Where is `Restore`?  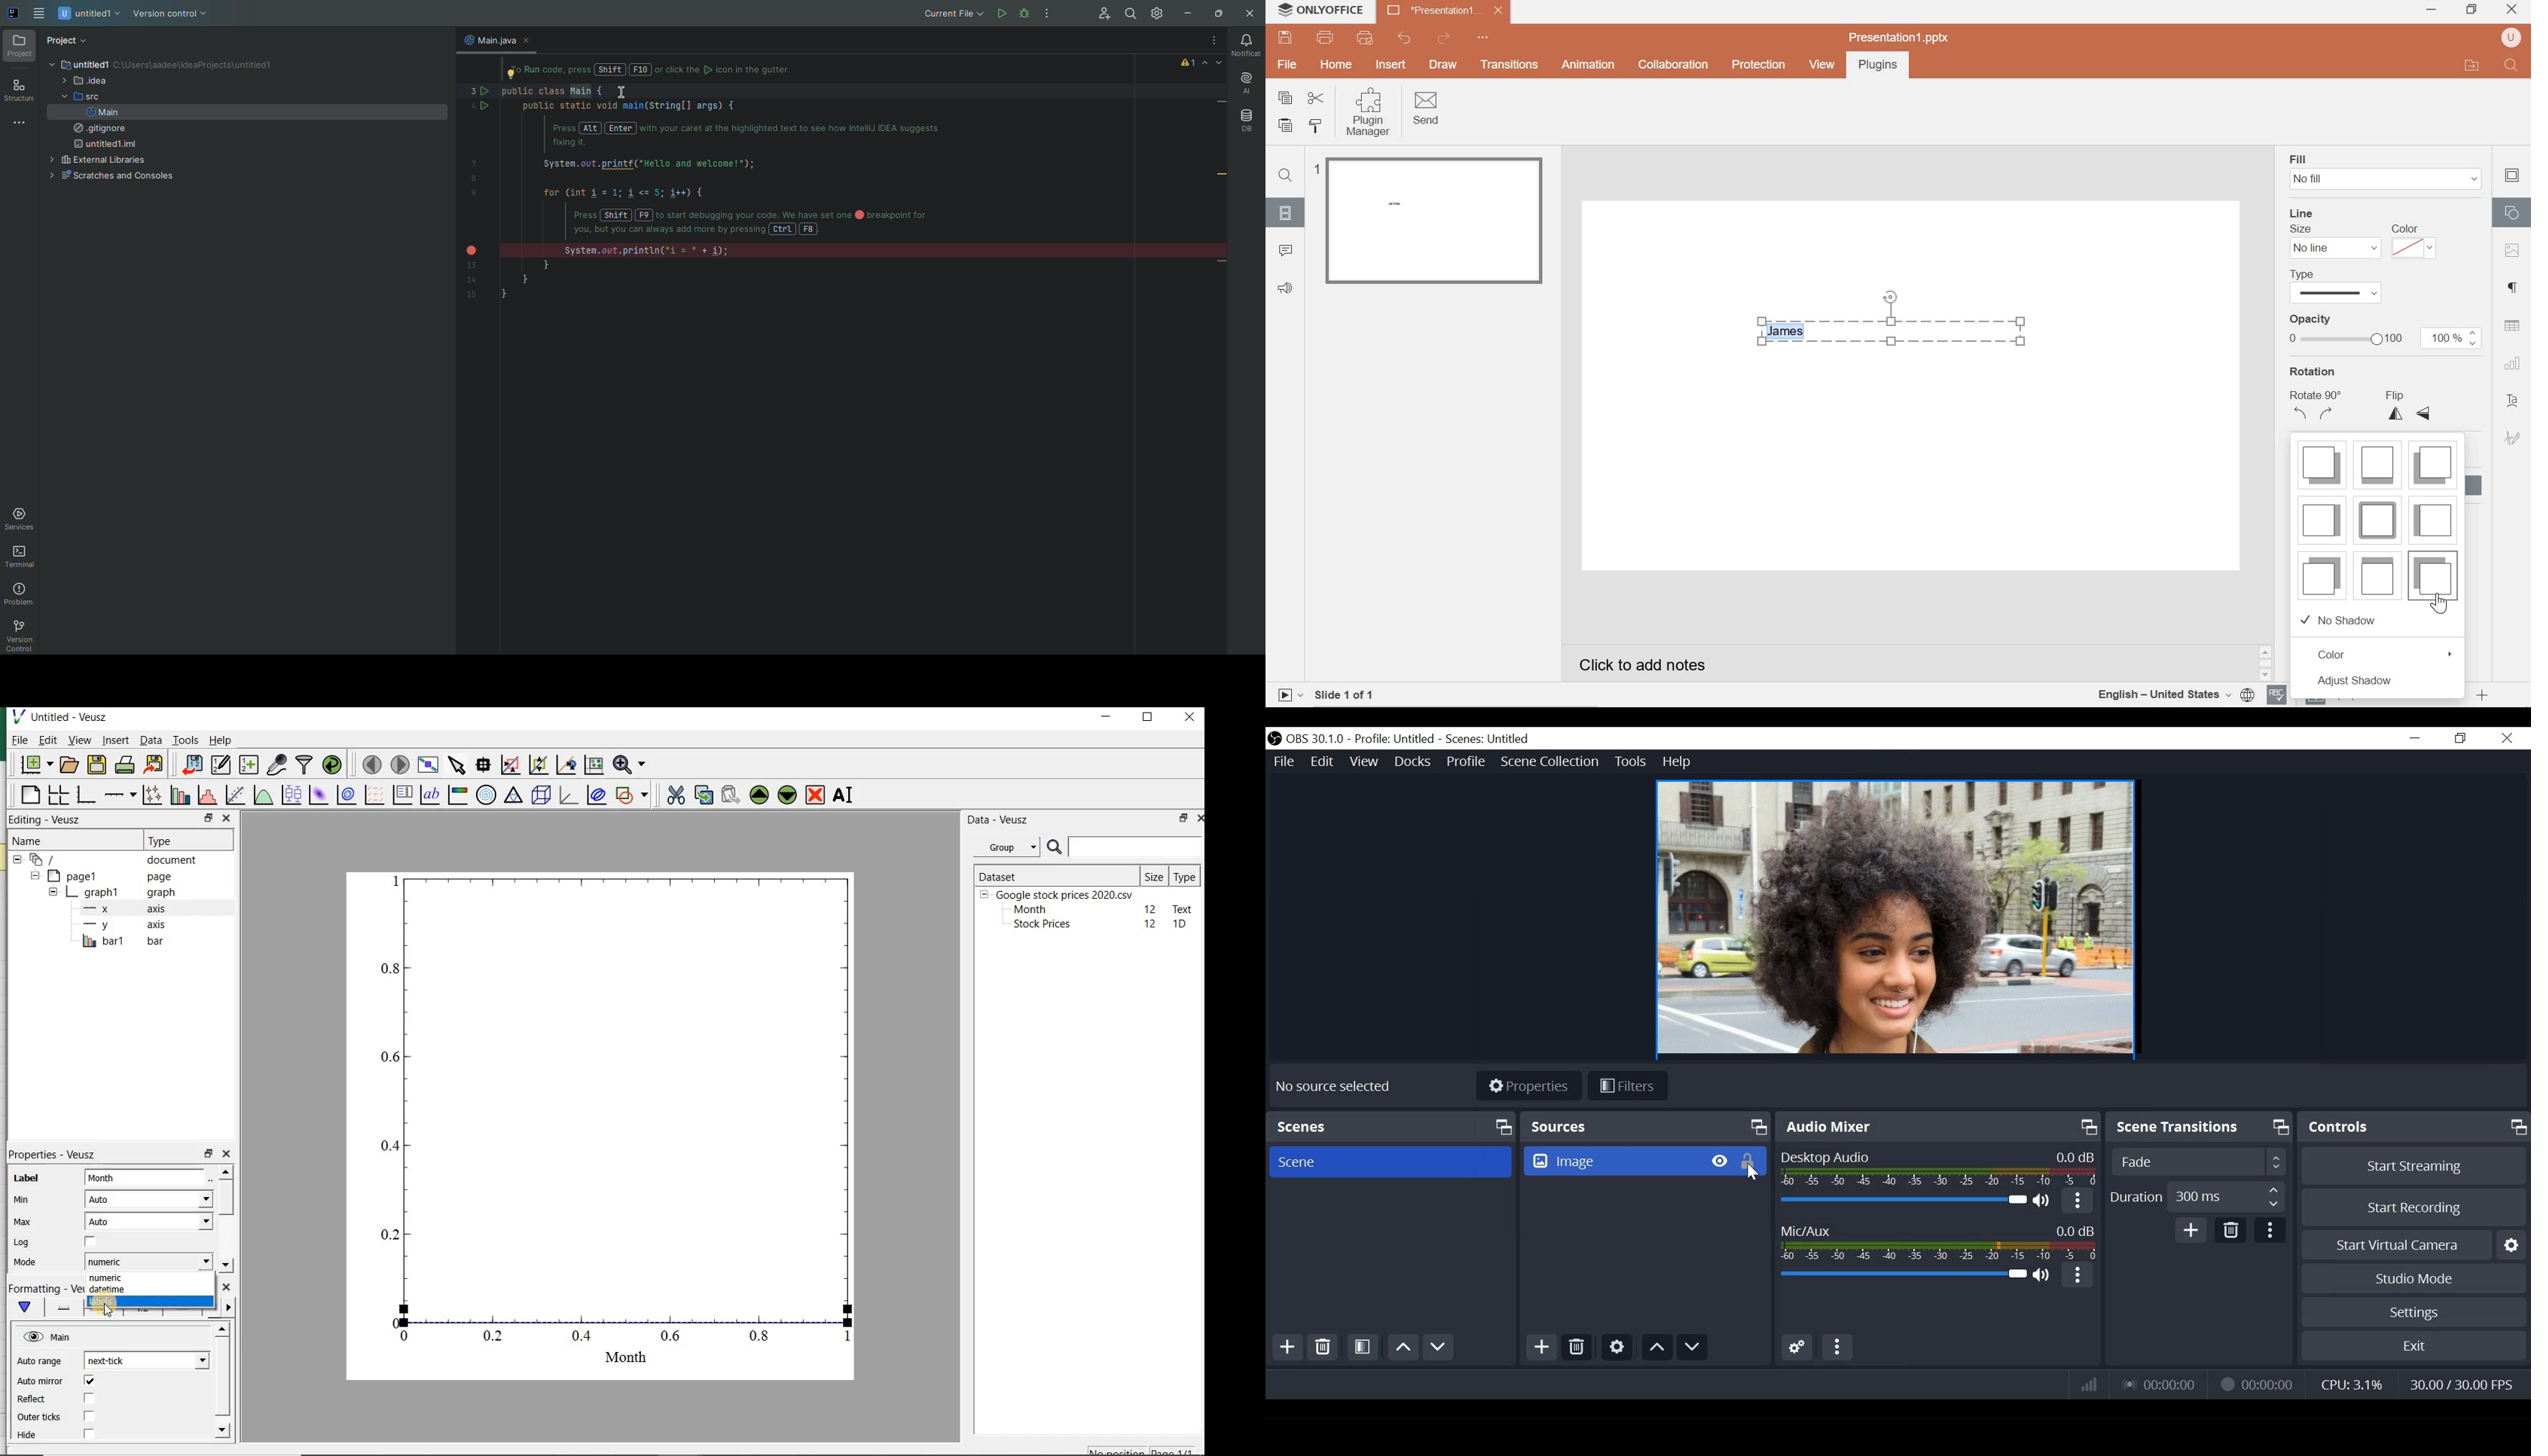
Restore is located at coordinates (2458, 738).